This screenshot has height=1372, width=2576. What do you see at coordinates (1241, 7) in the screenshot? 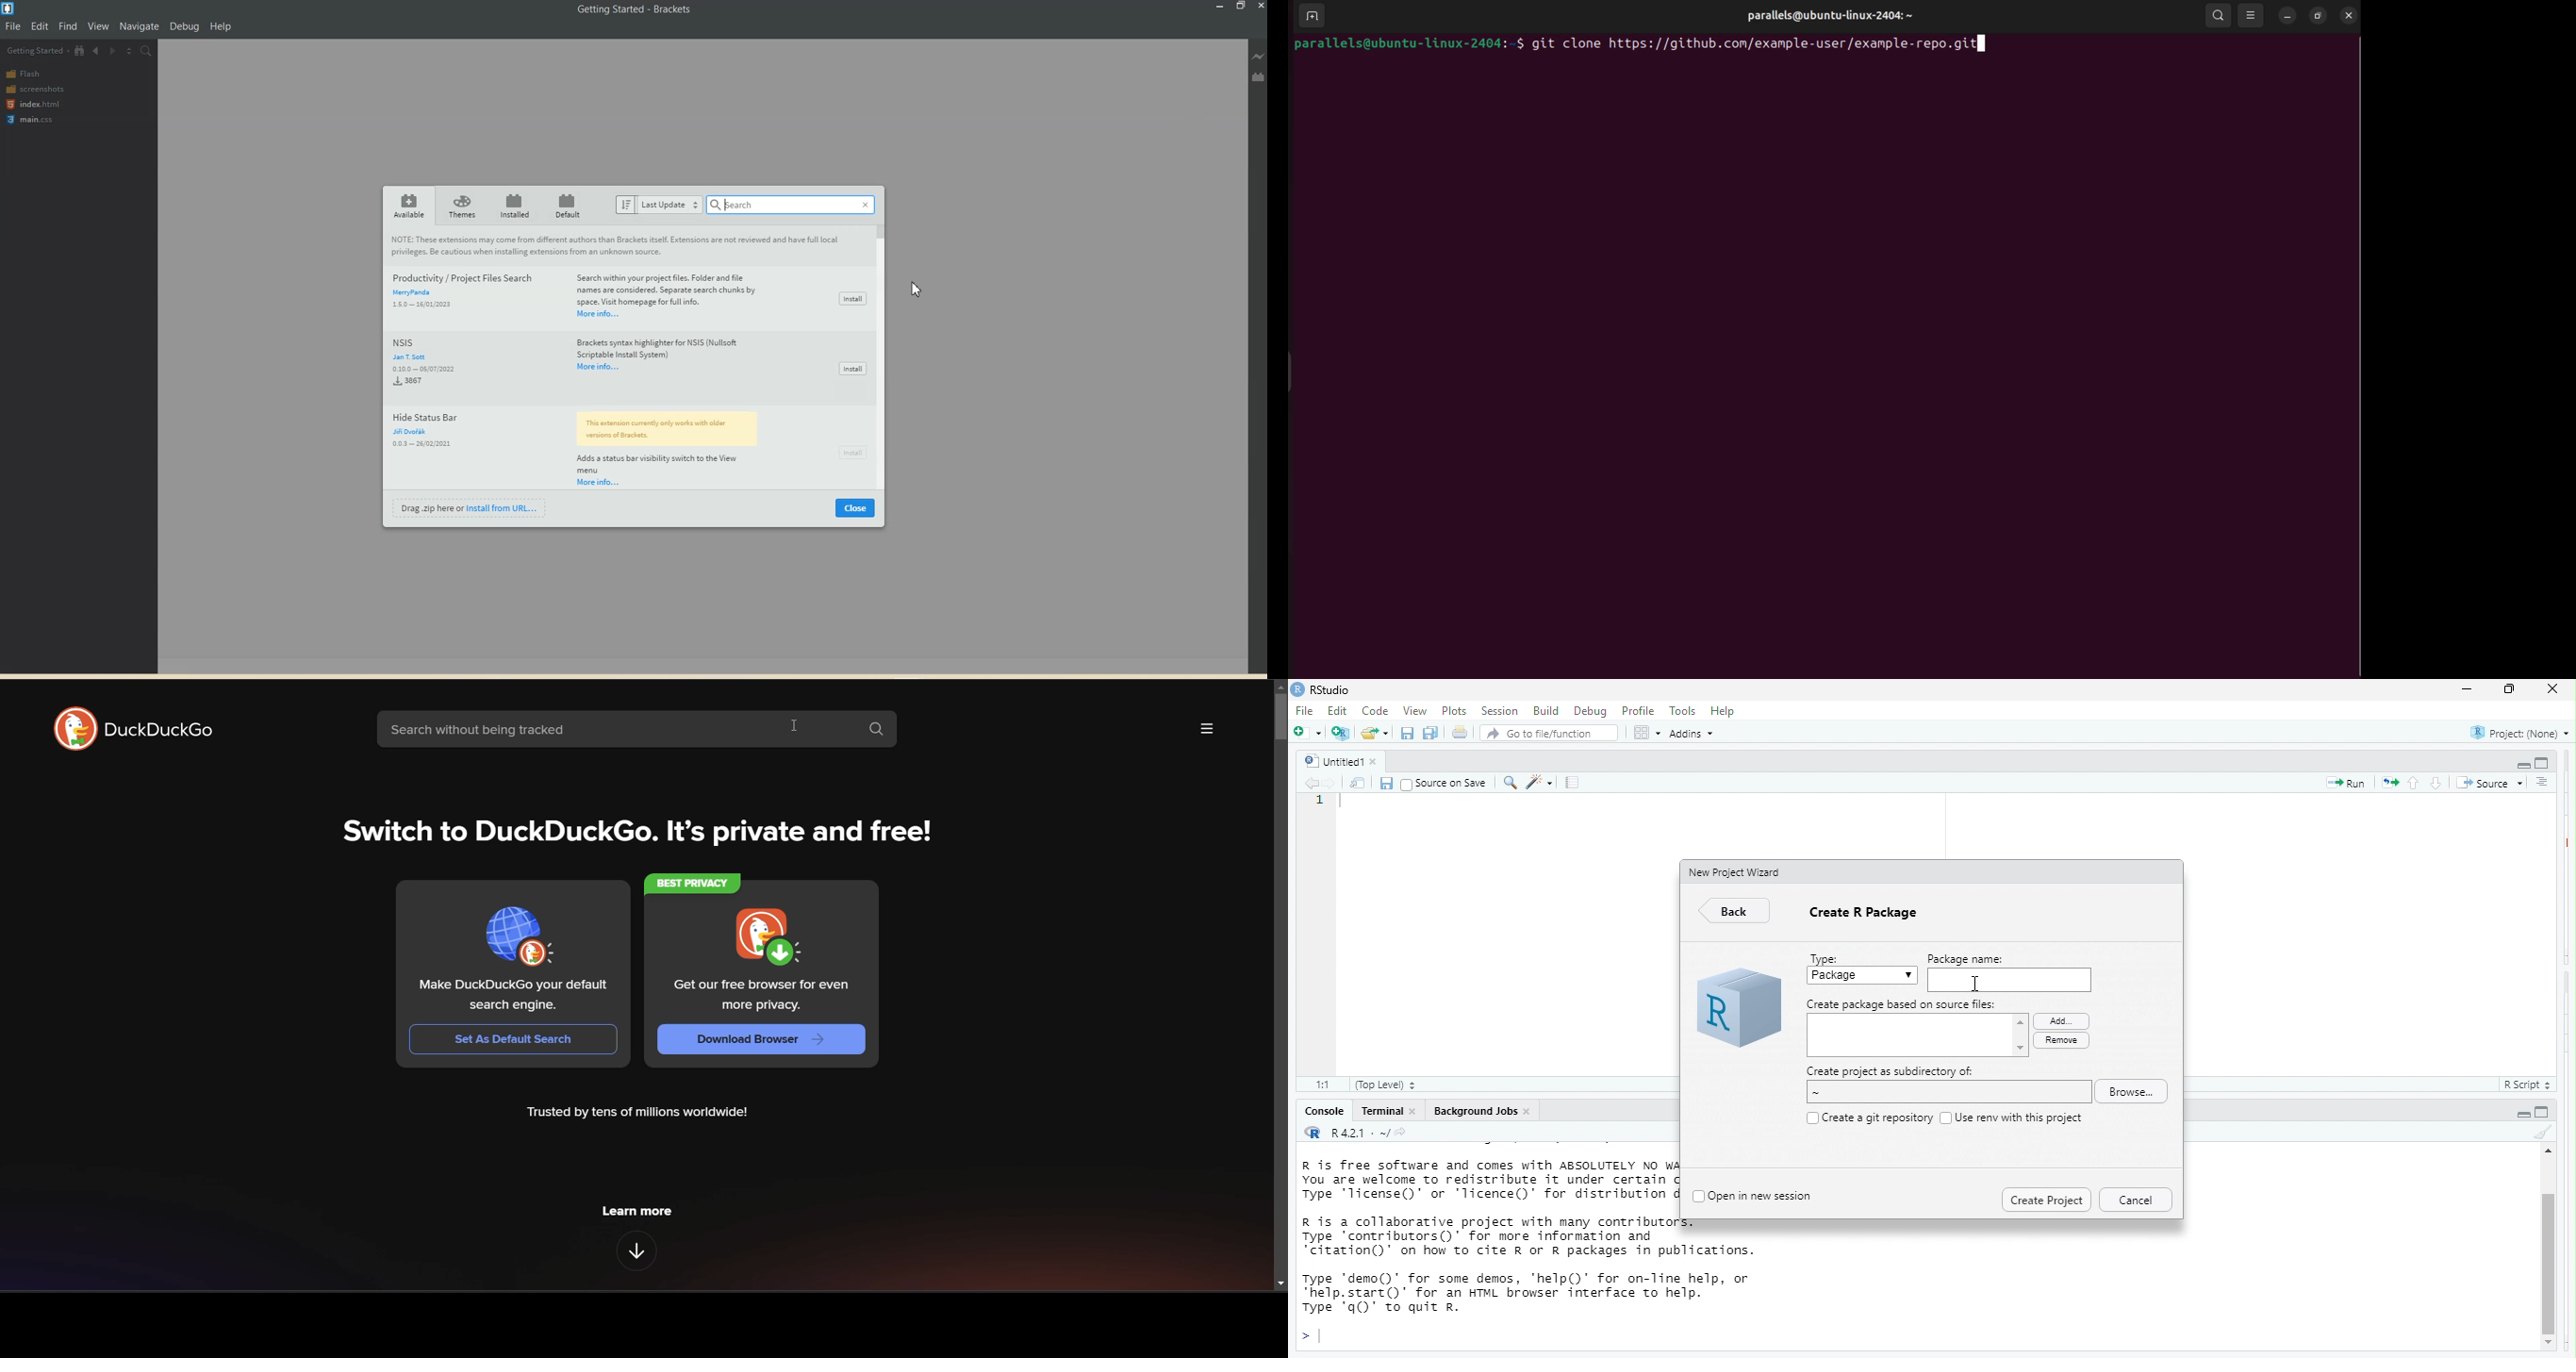
I see `Maximize` at bounding box center [1241, 7].